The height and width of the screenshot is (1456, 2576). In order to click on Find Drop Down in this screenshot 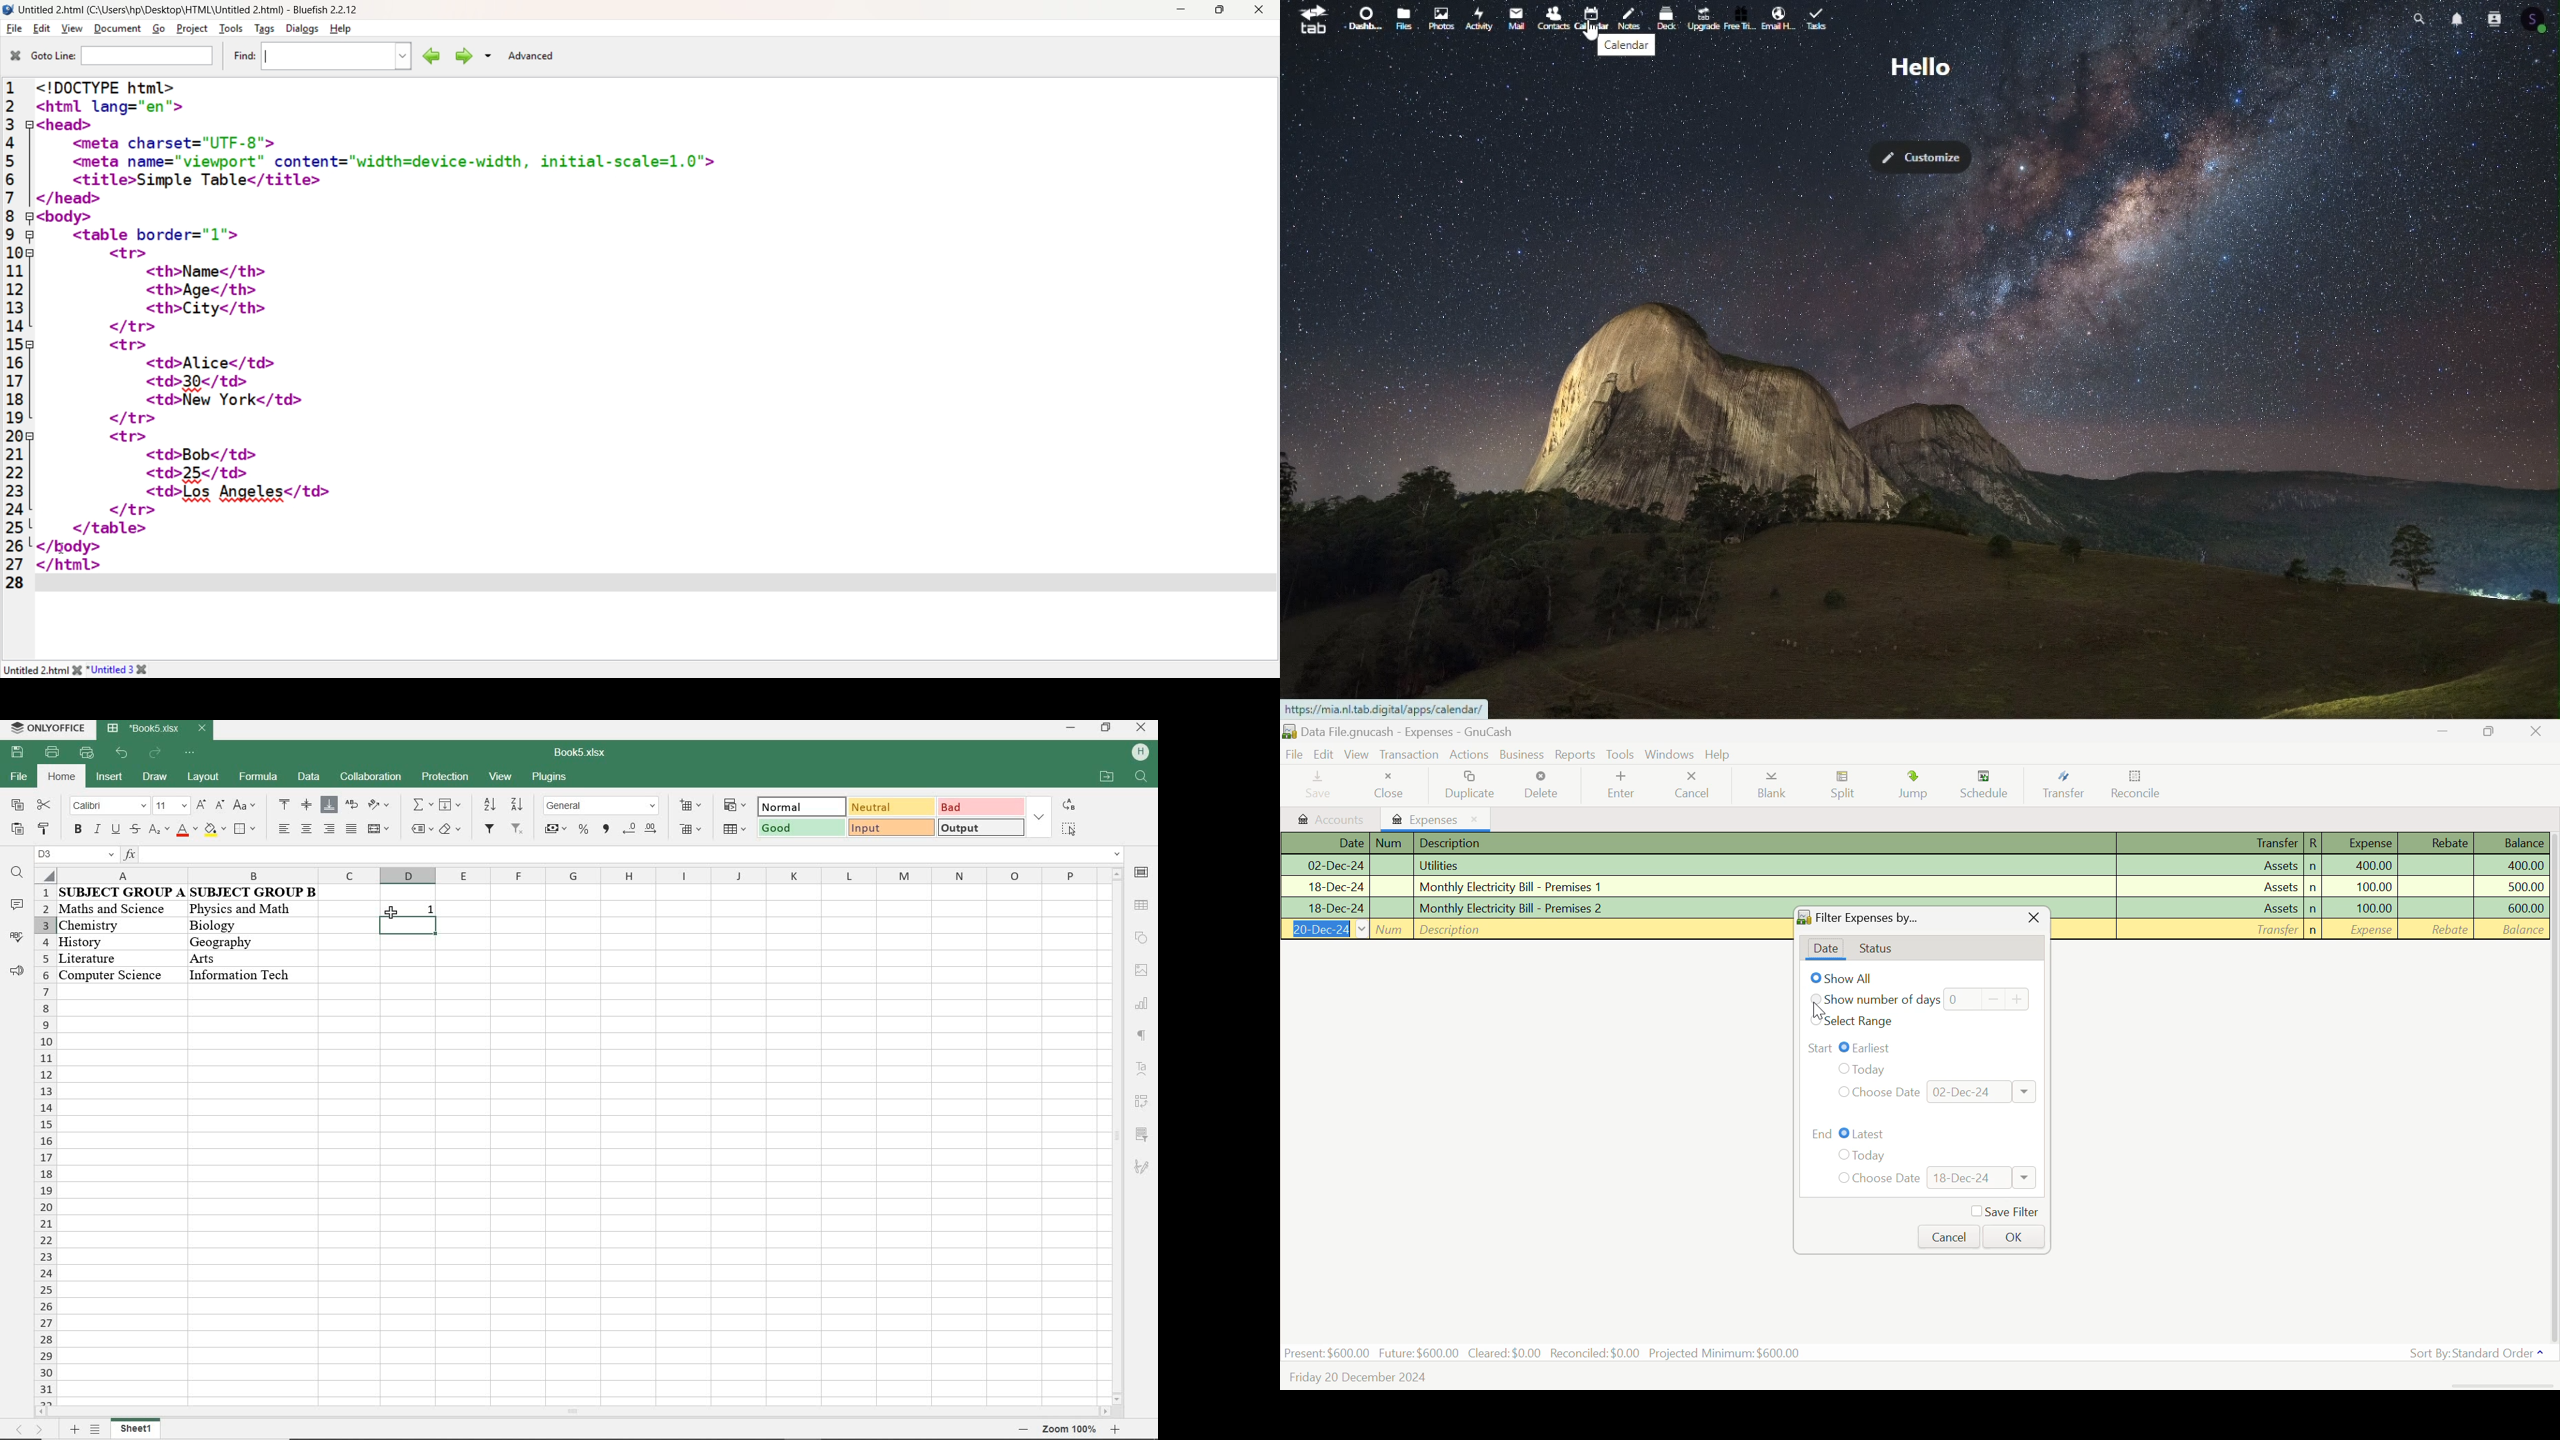, I will do `click(400, 57)`.